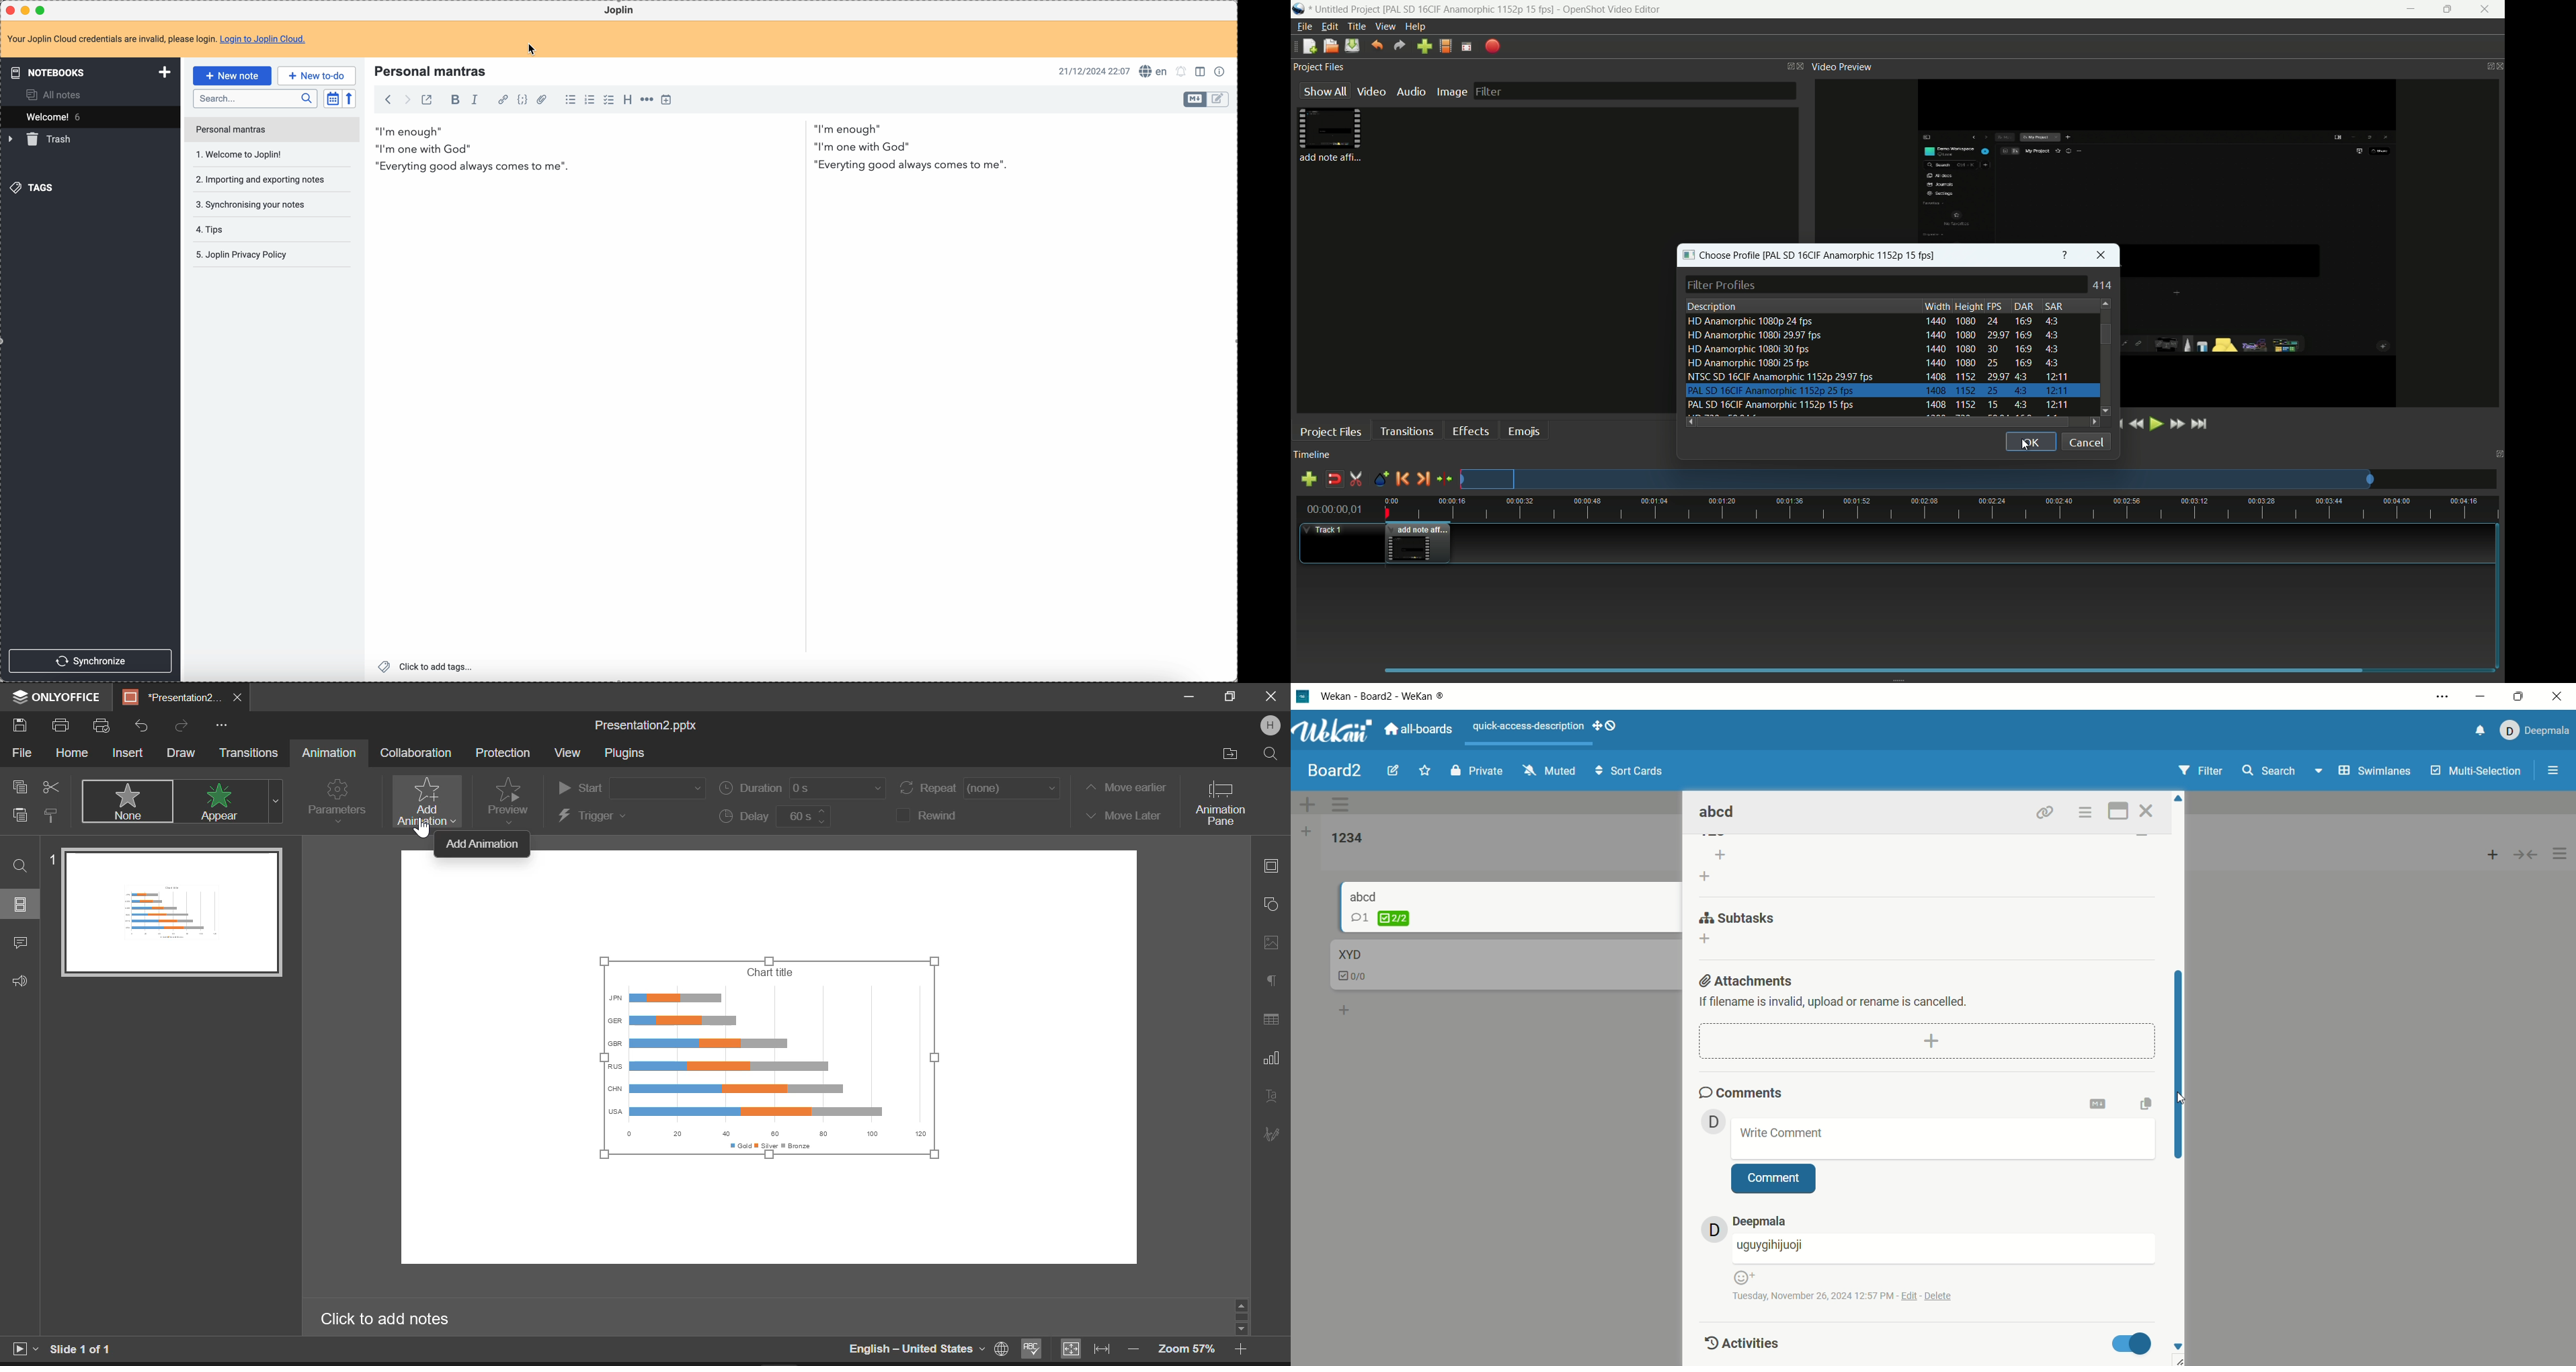  I want to click on text, so click(1530, 727).